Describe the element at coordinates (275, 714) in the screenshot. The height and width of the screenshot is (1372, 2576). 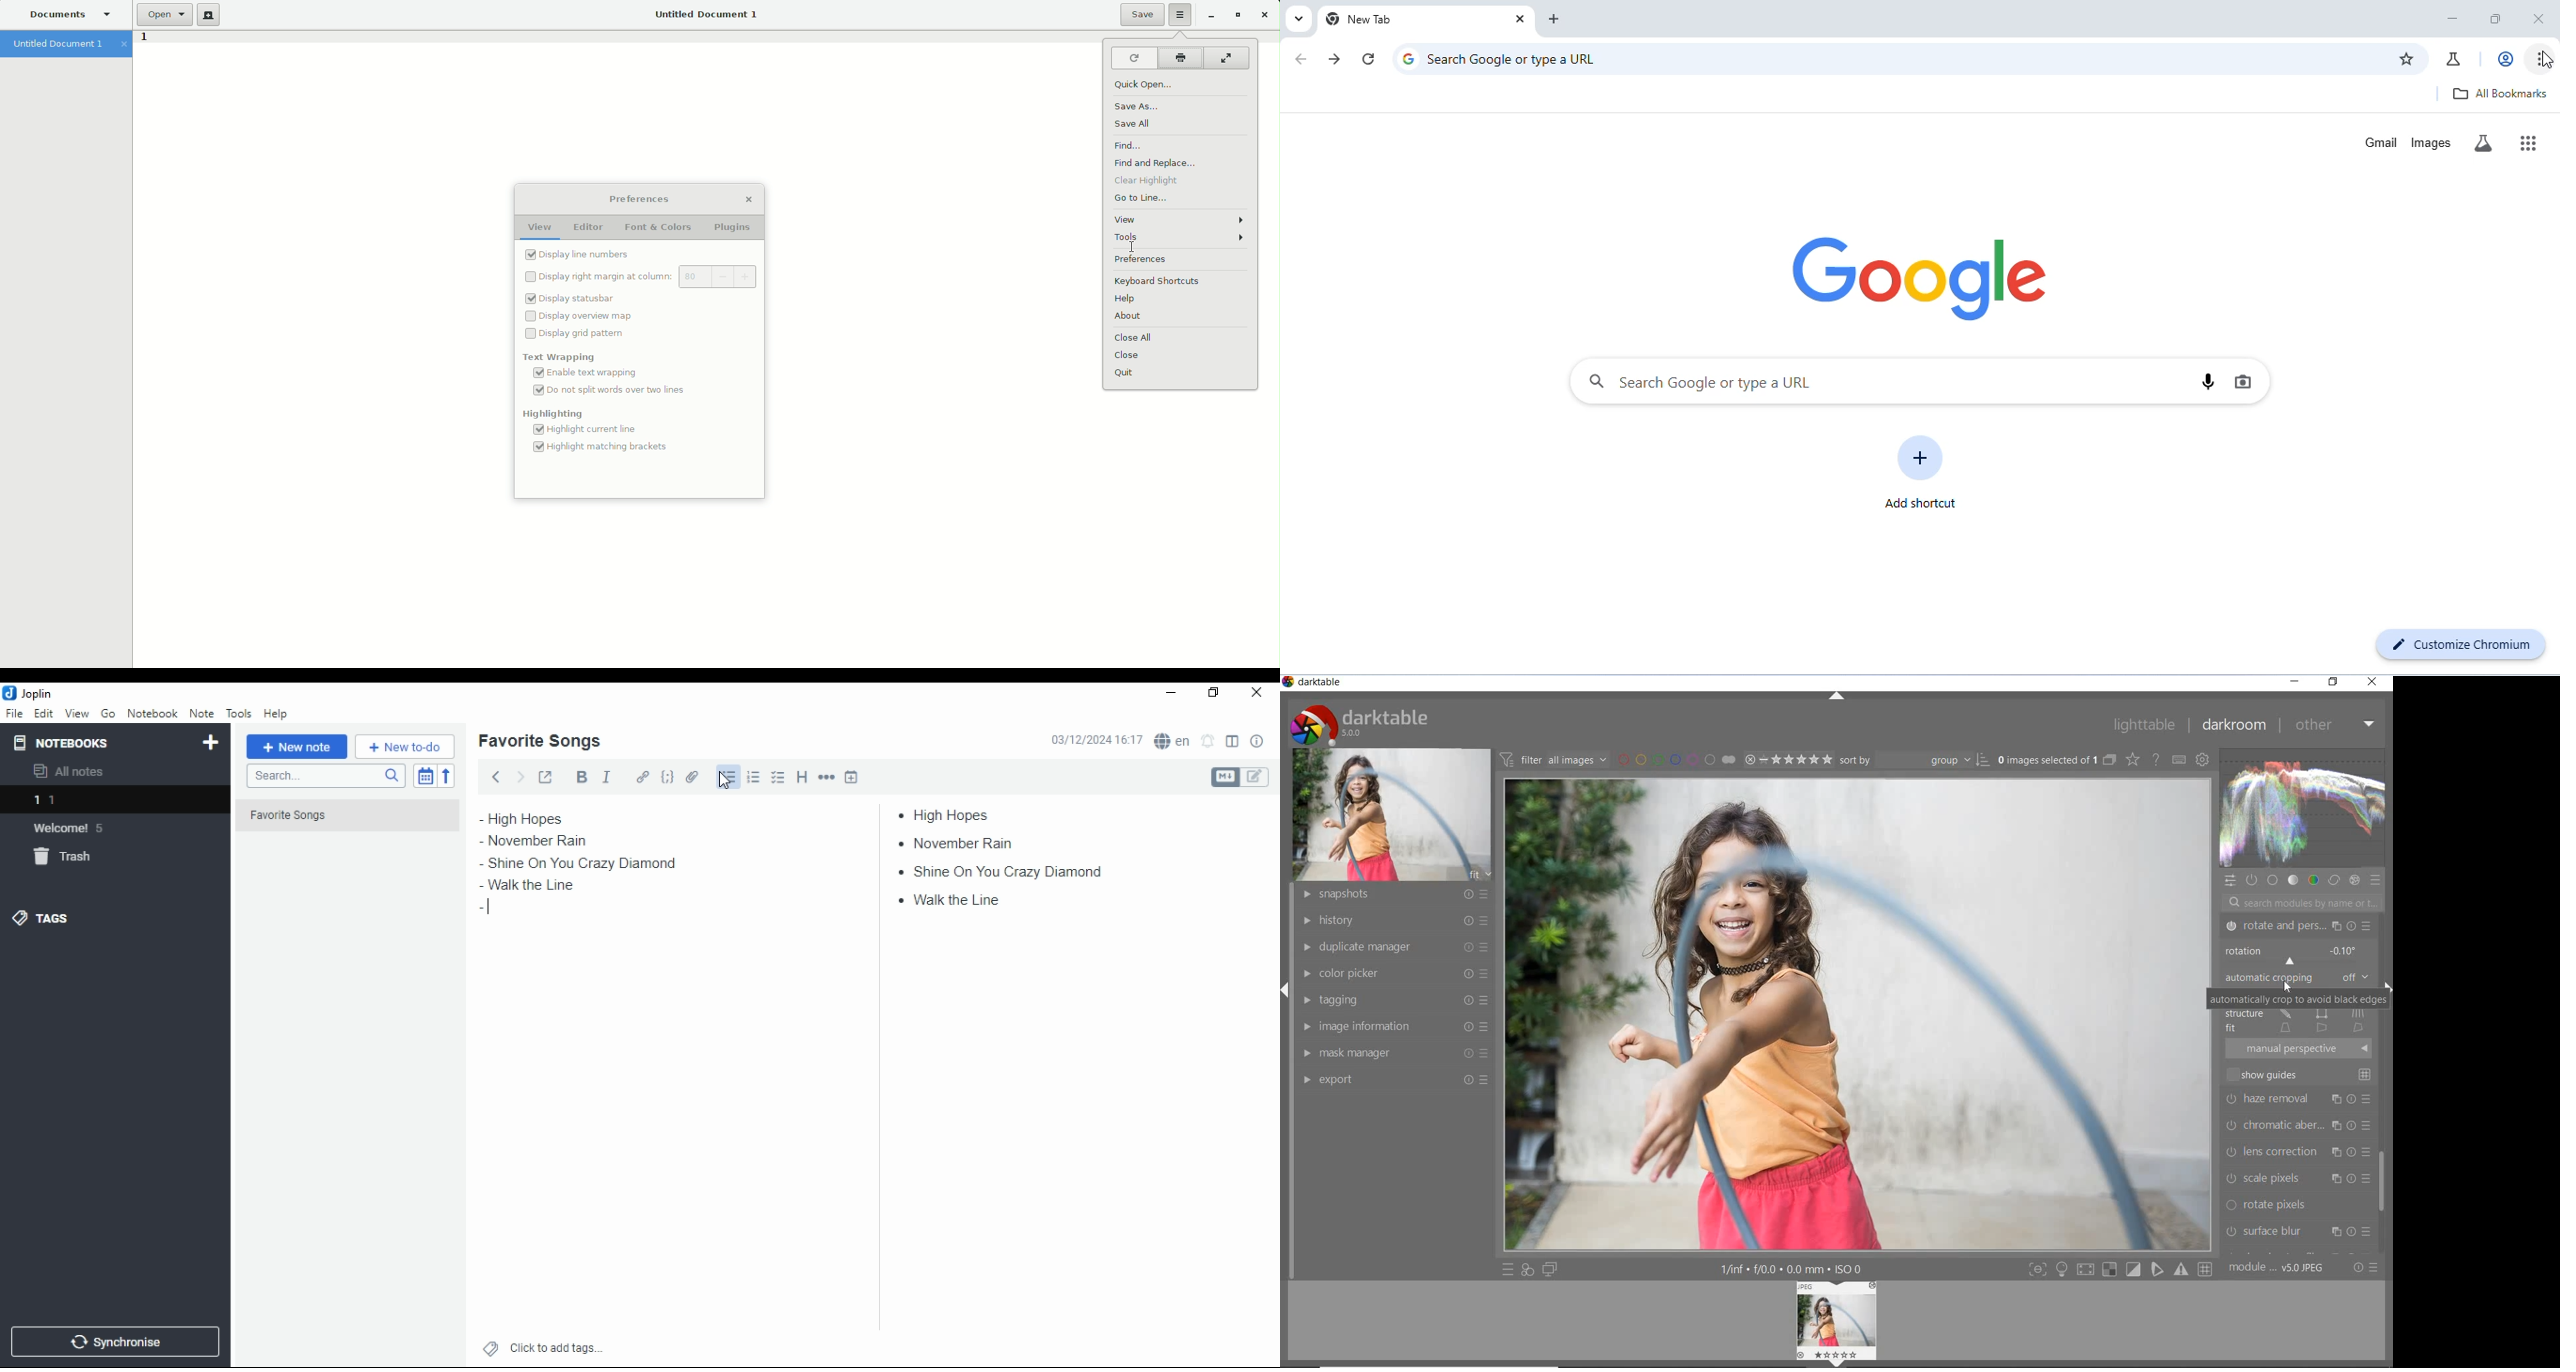
I see `help` at that location.